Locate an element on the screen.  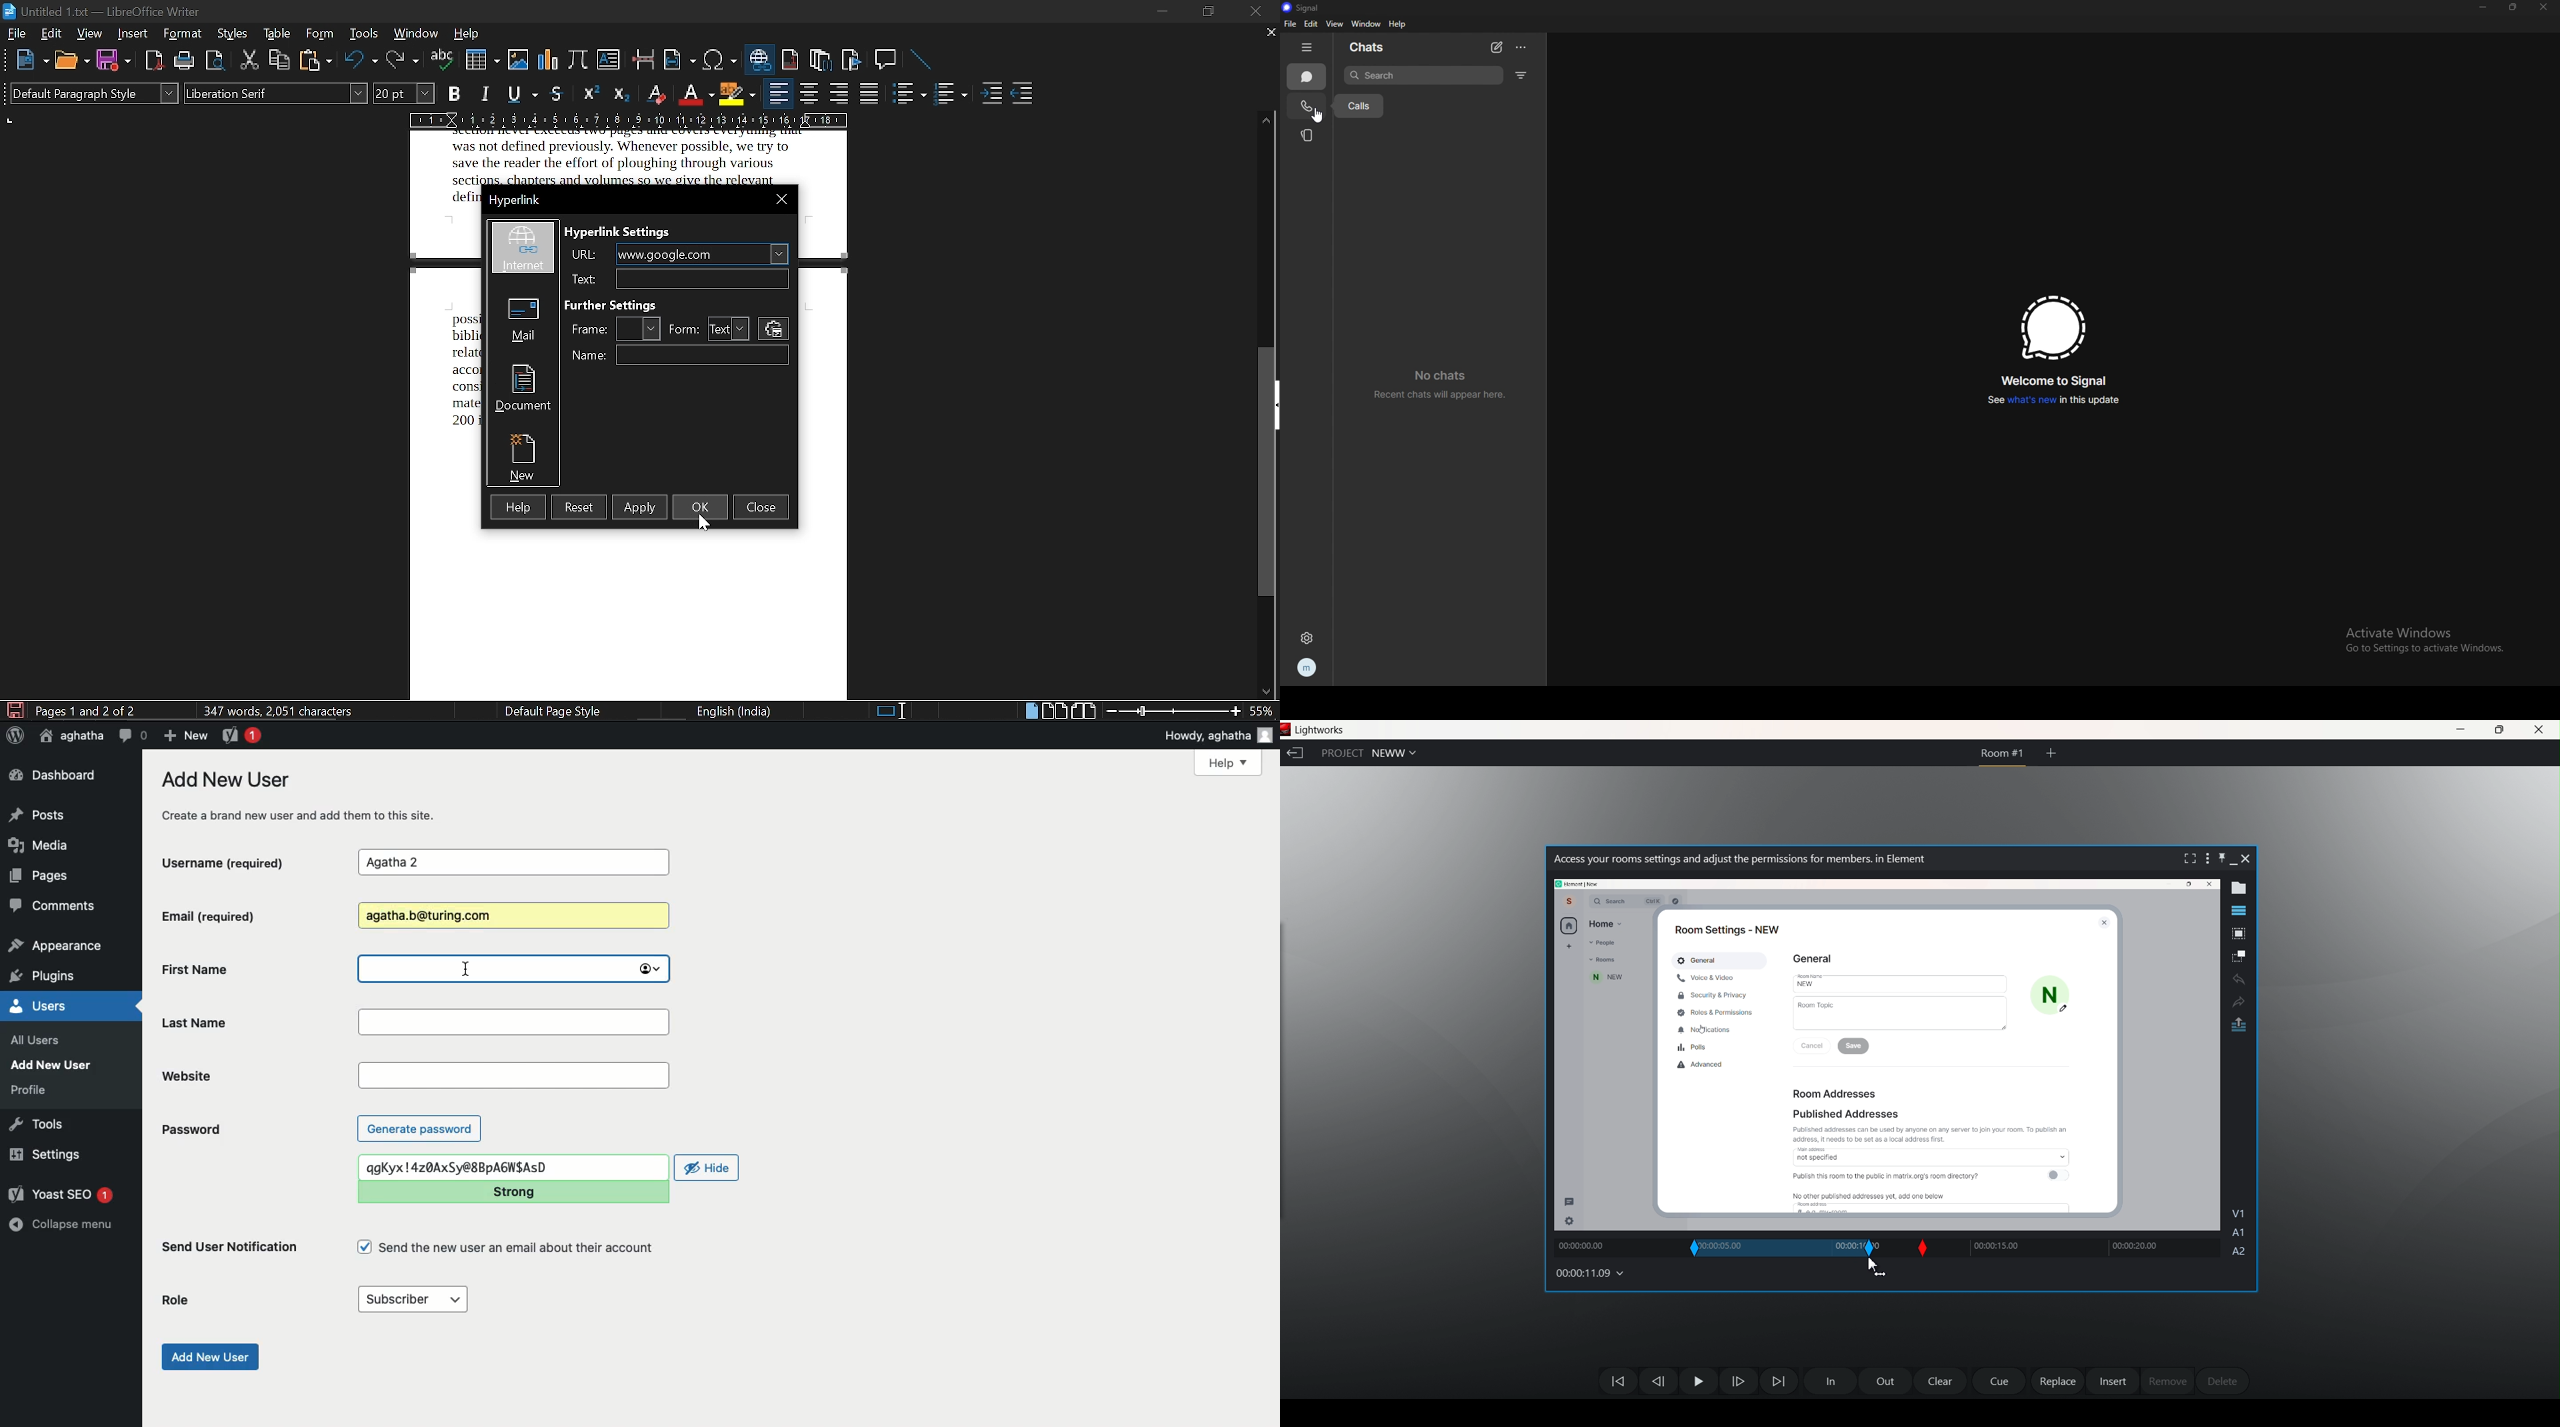
General is located at coordinates (1699, 960).